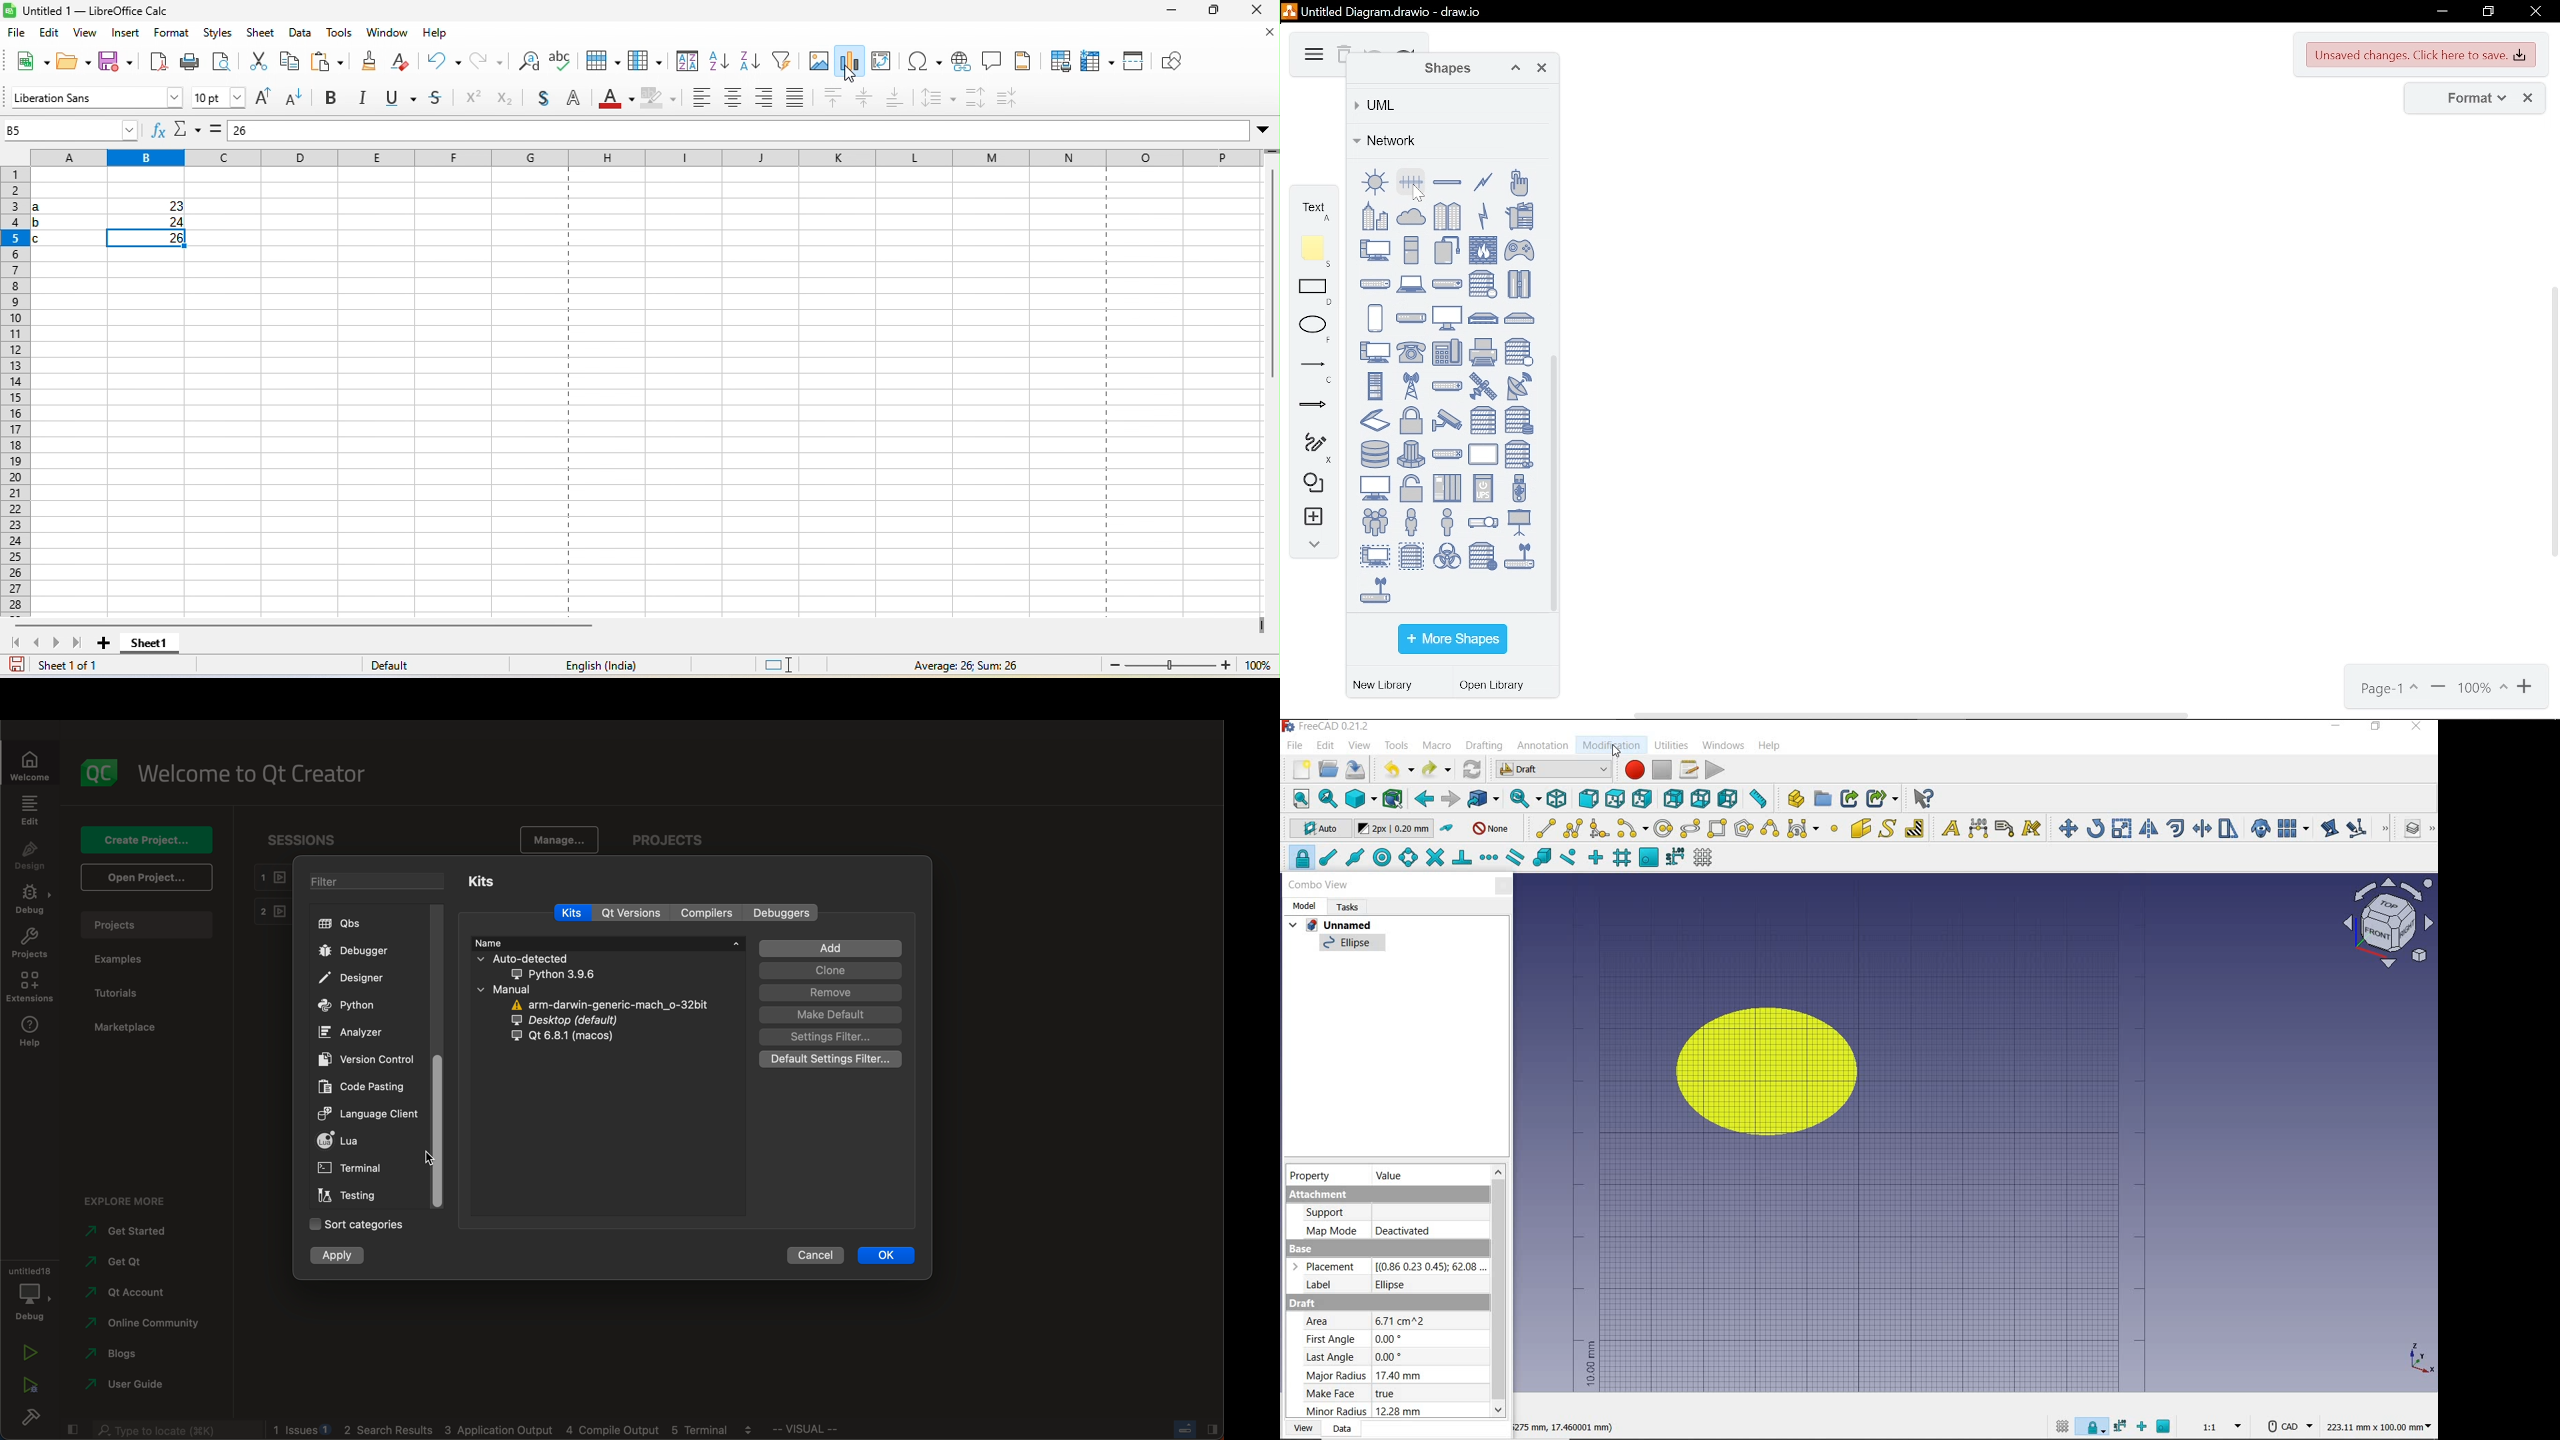 The image size is (2576, 1456). What do you see at coordinates (896, 100) in the screenshot?
I see `align bottom` at bounding box center [896, 100].